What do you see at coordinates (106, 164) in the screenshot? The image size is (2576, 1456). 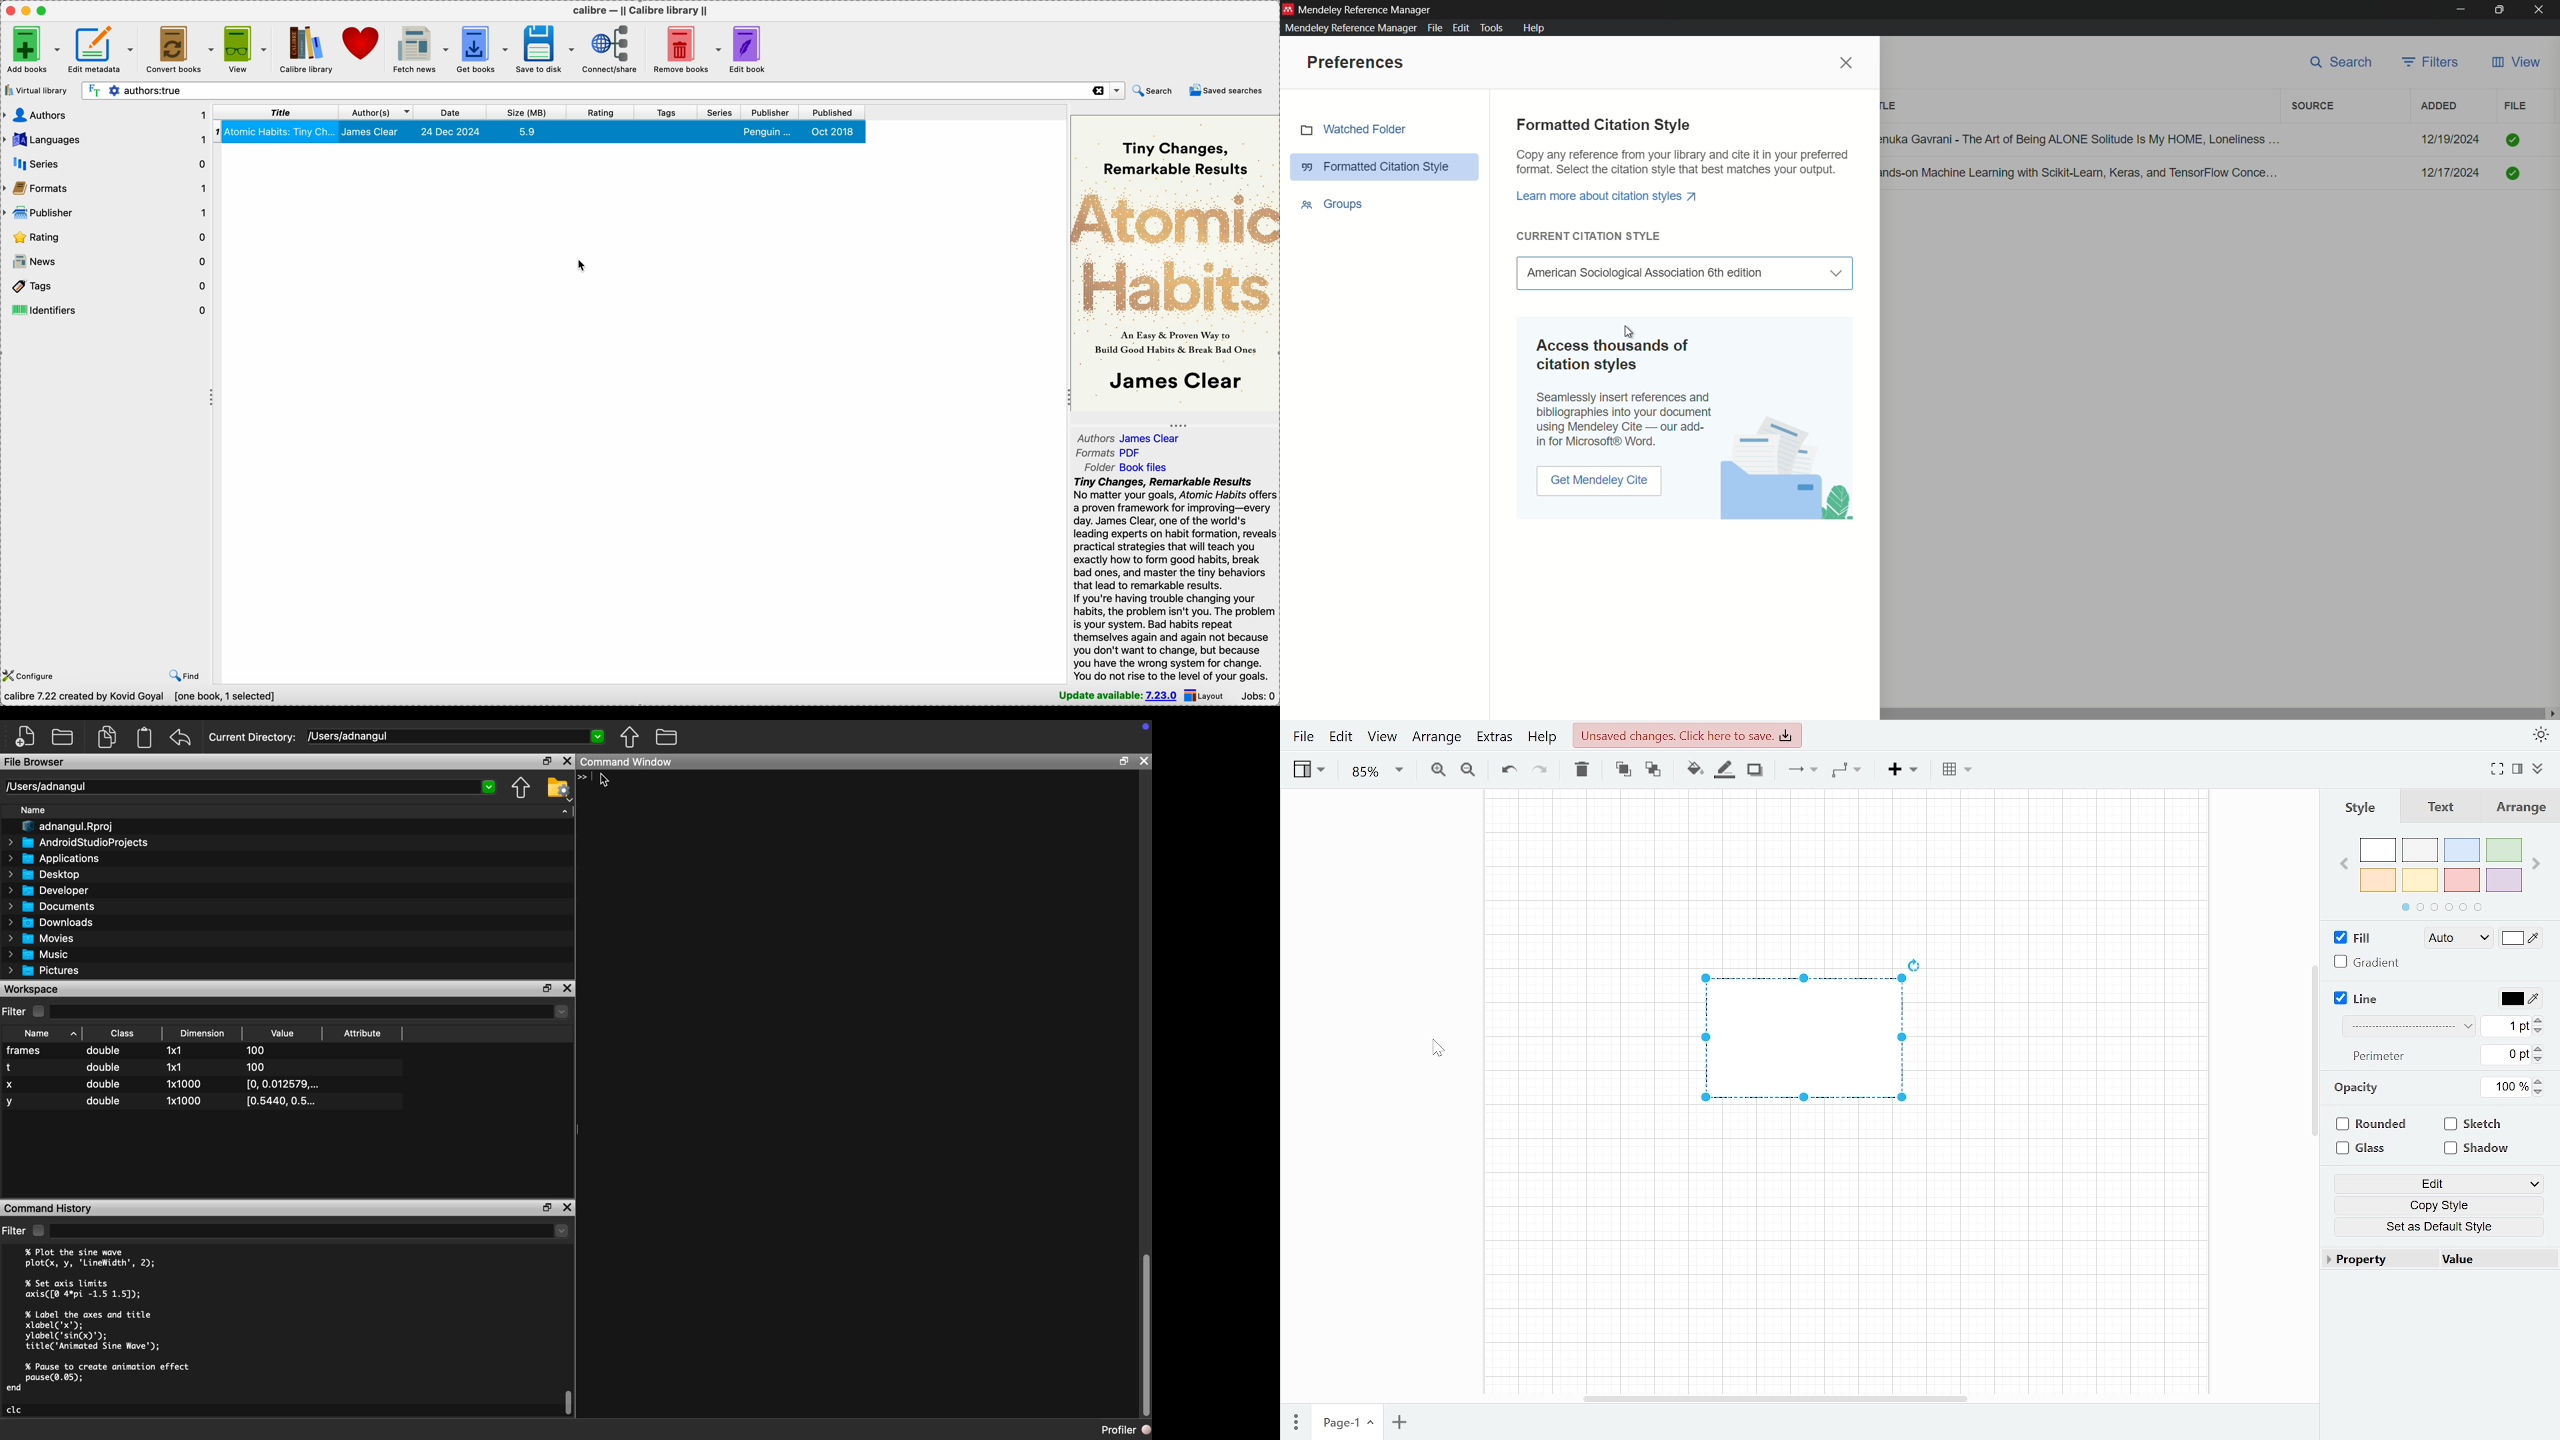 I see `series` at bounding box center [106, 164].